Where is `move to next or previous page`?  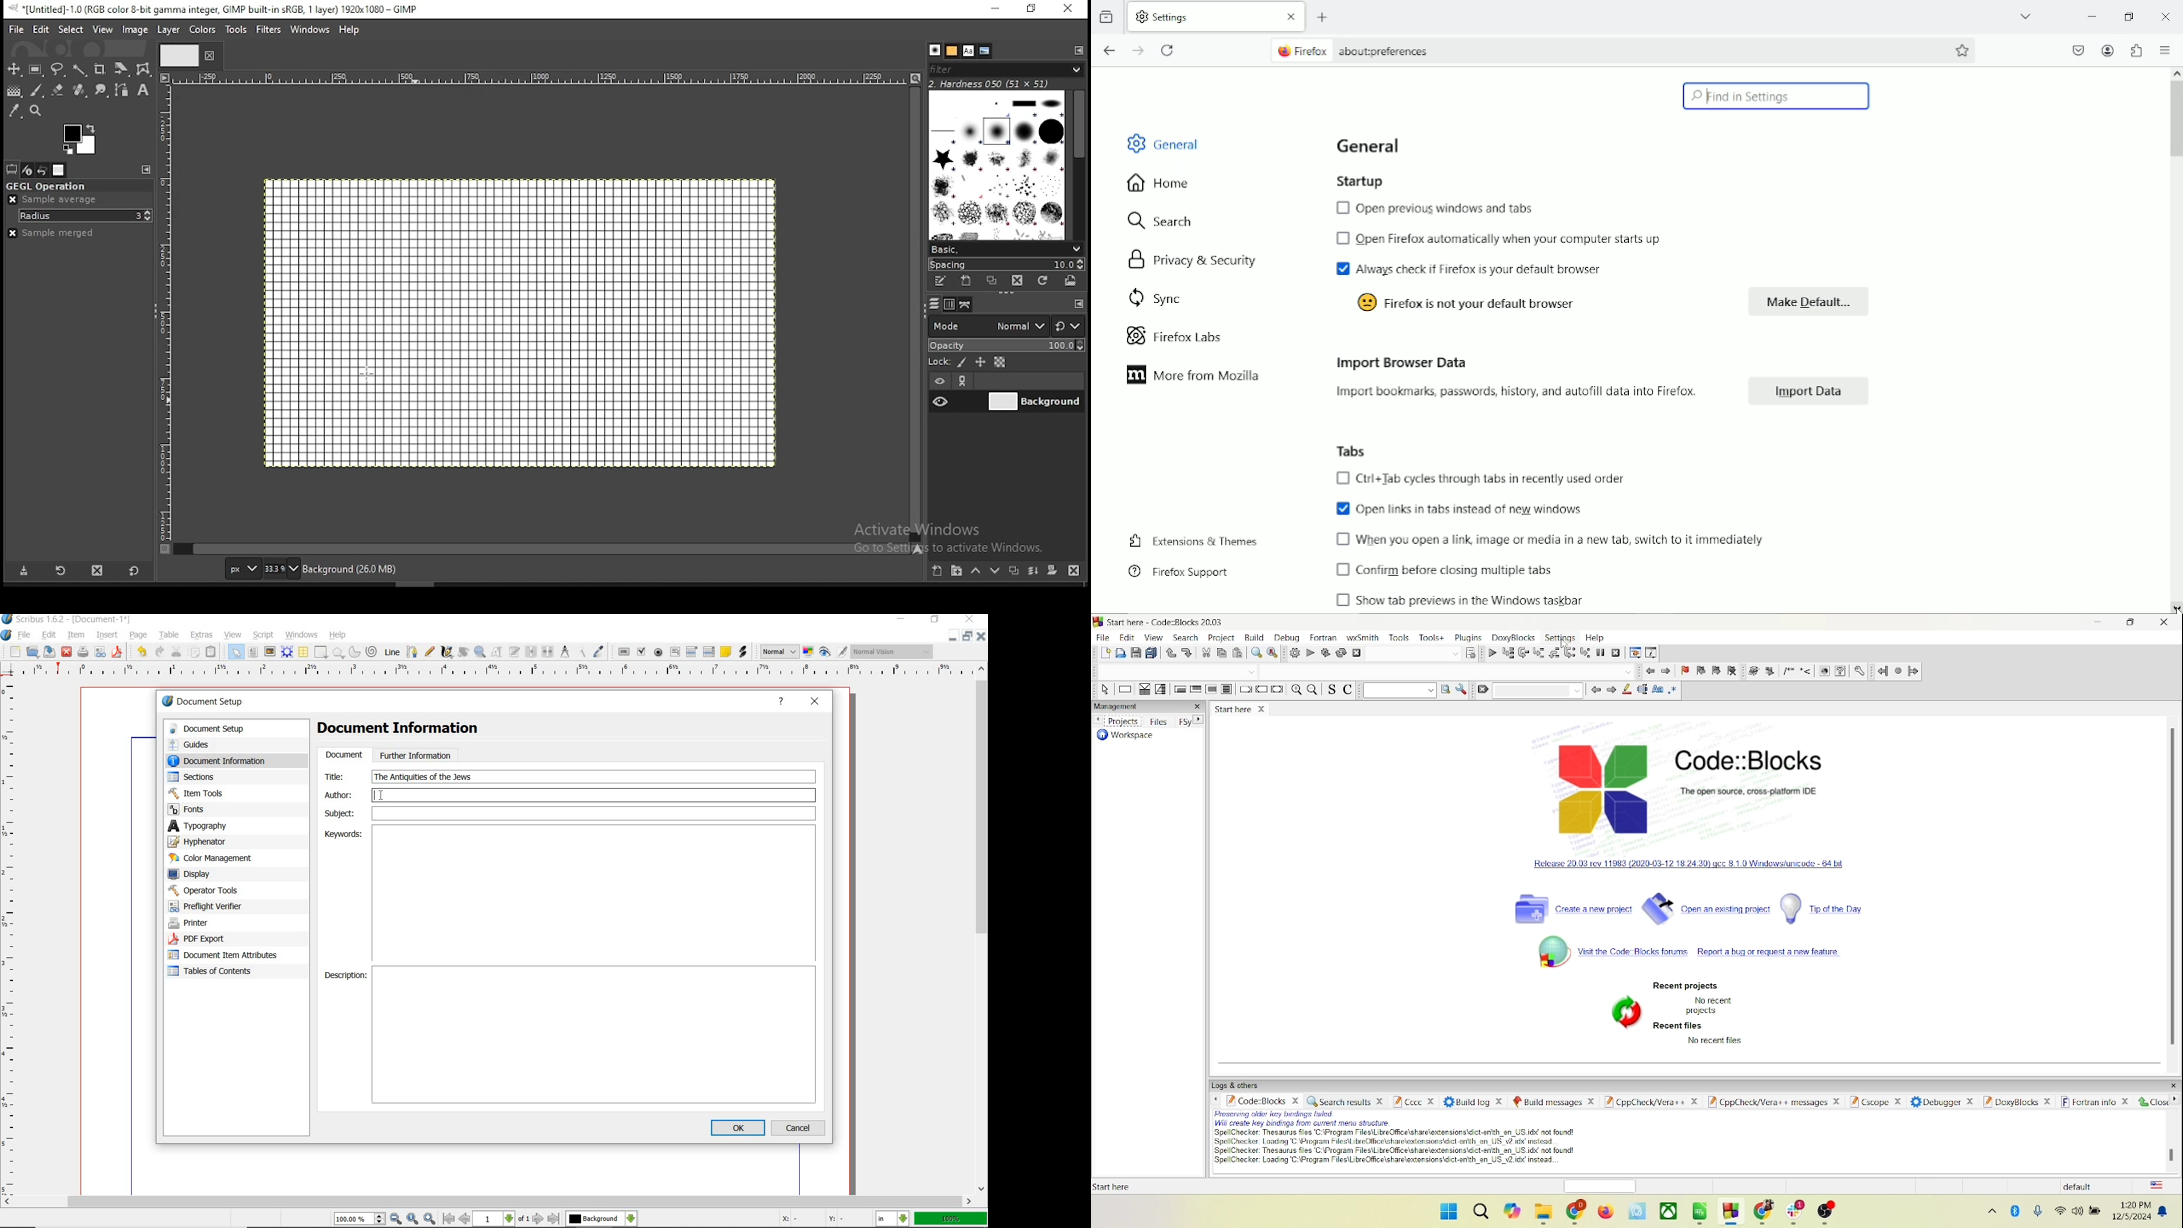 move to next or previous page is located at coordinates (502, 1219).